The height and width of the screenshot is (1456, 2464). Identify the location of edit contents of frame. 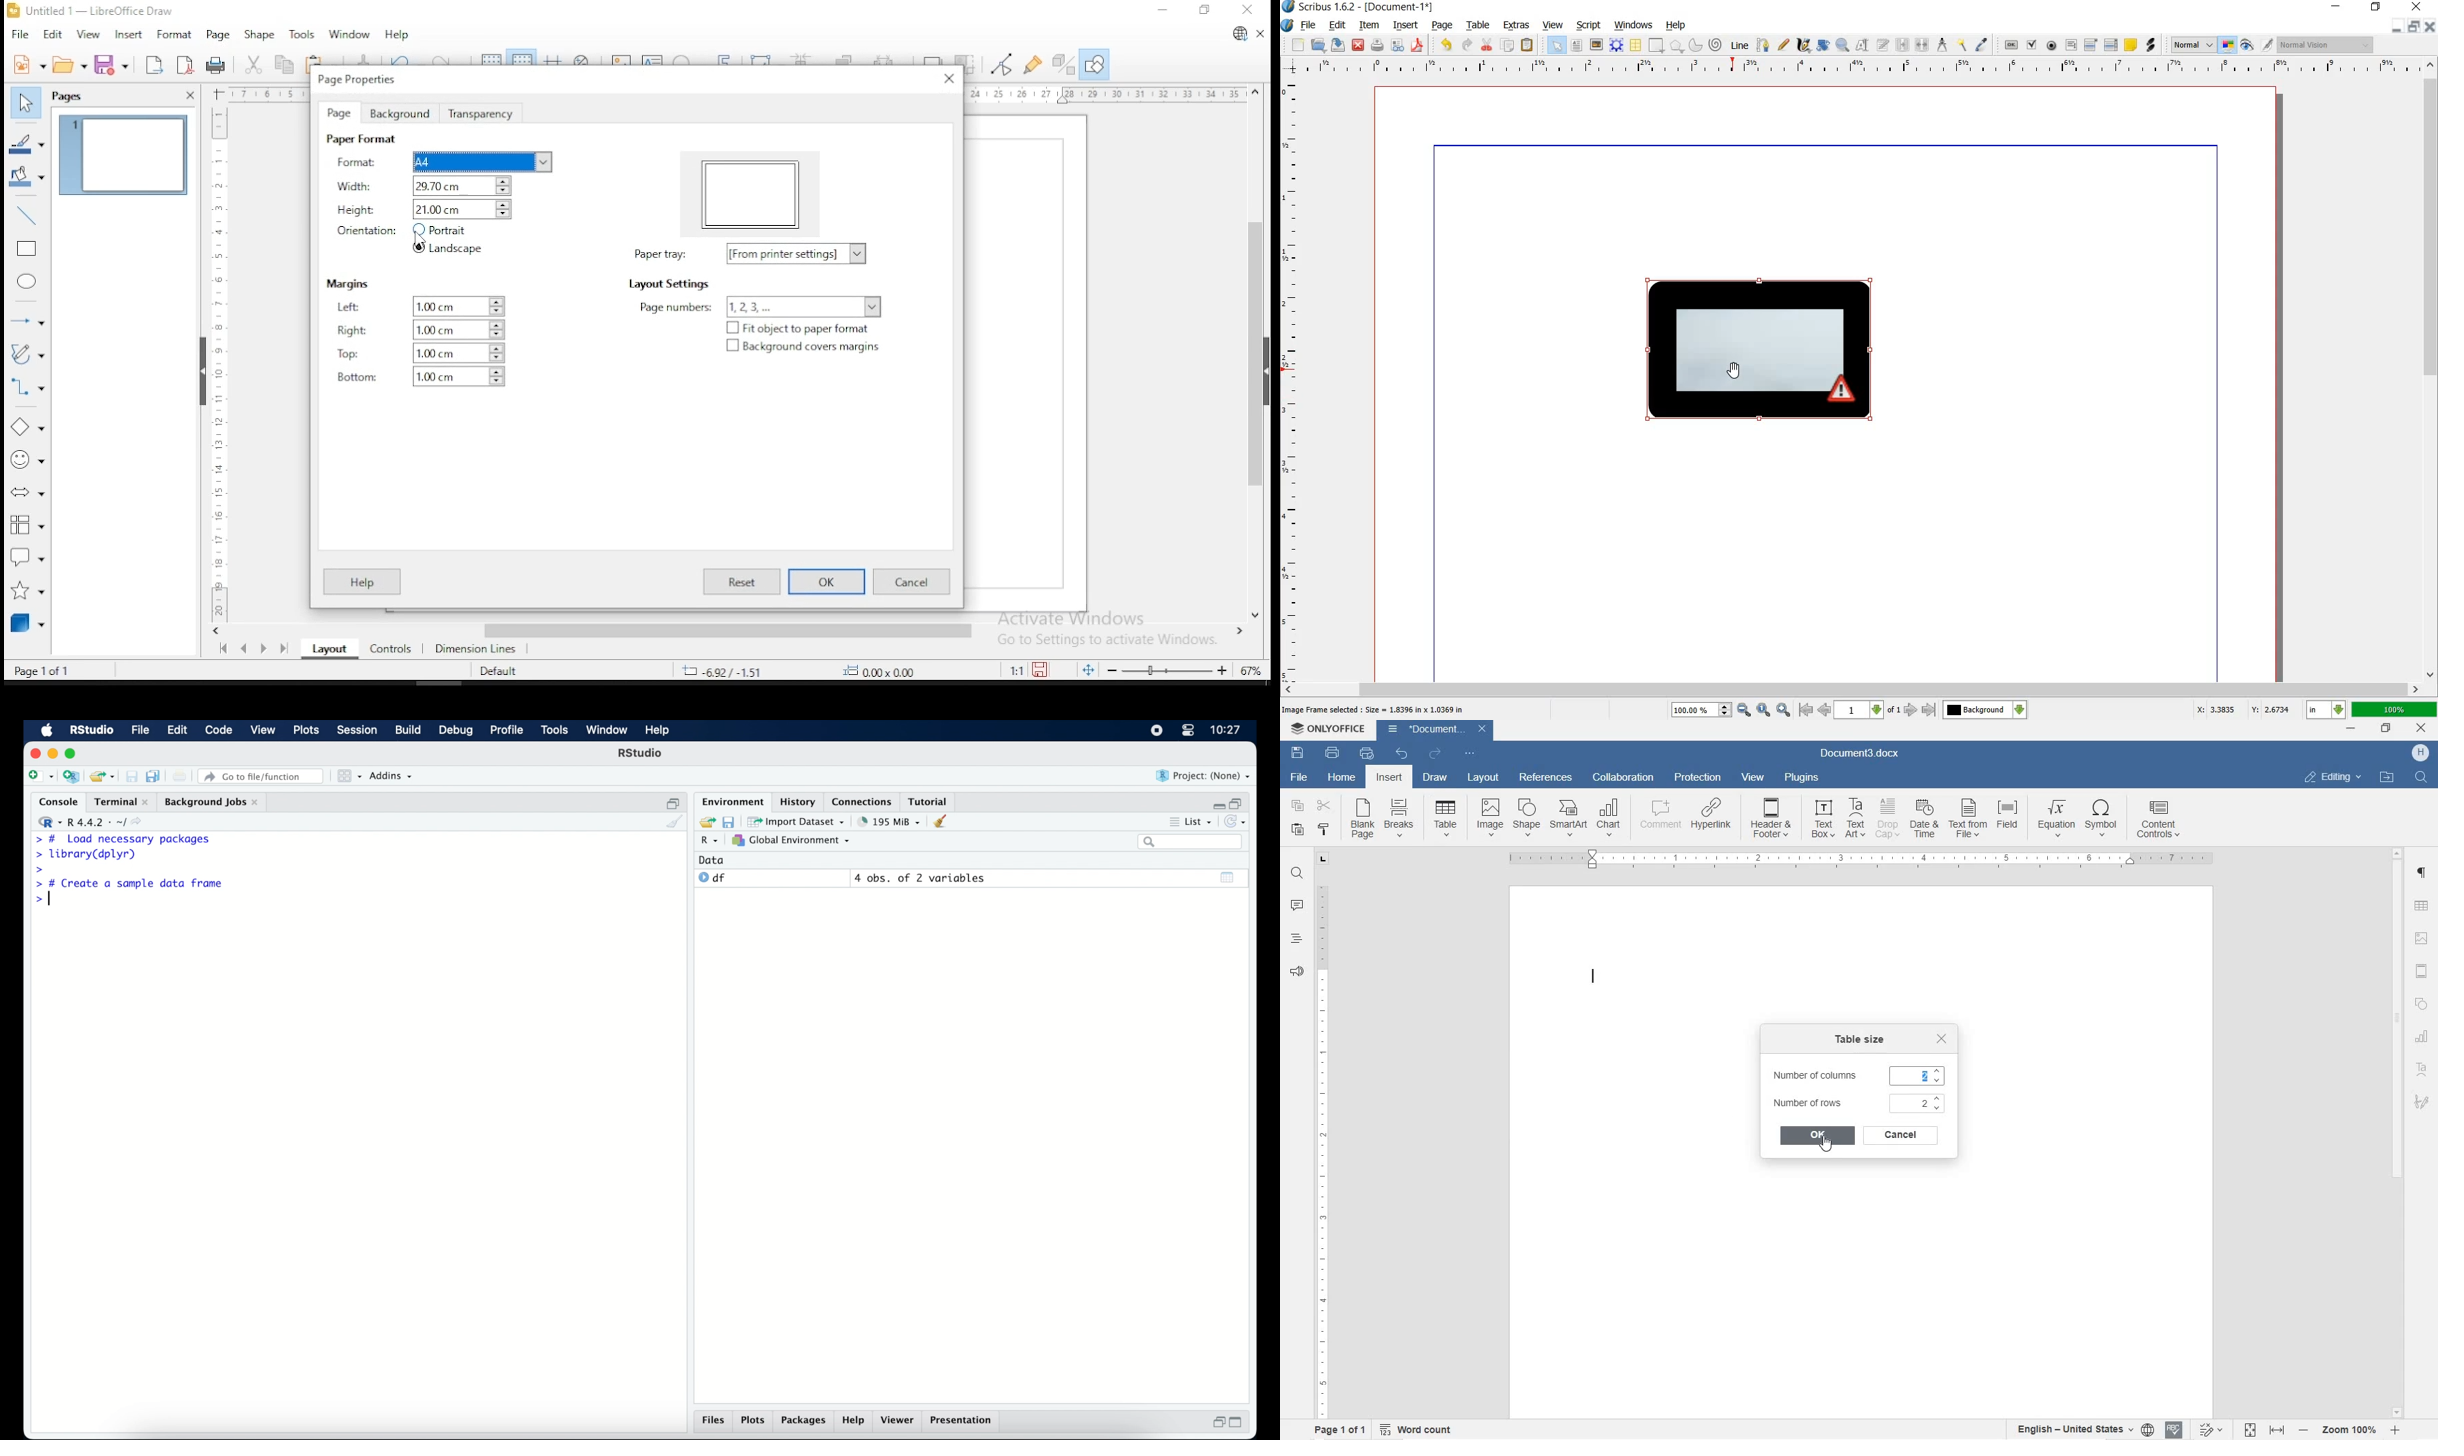
(1862, 46).